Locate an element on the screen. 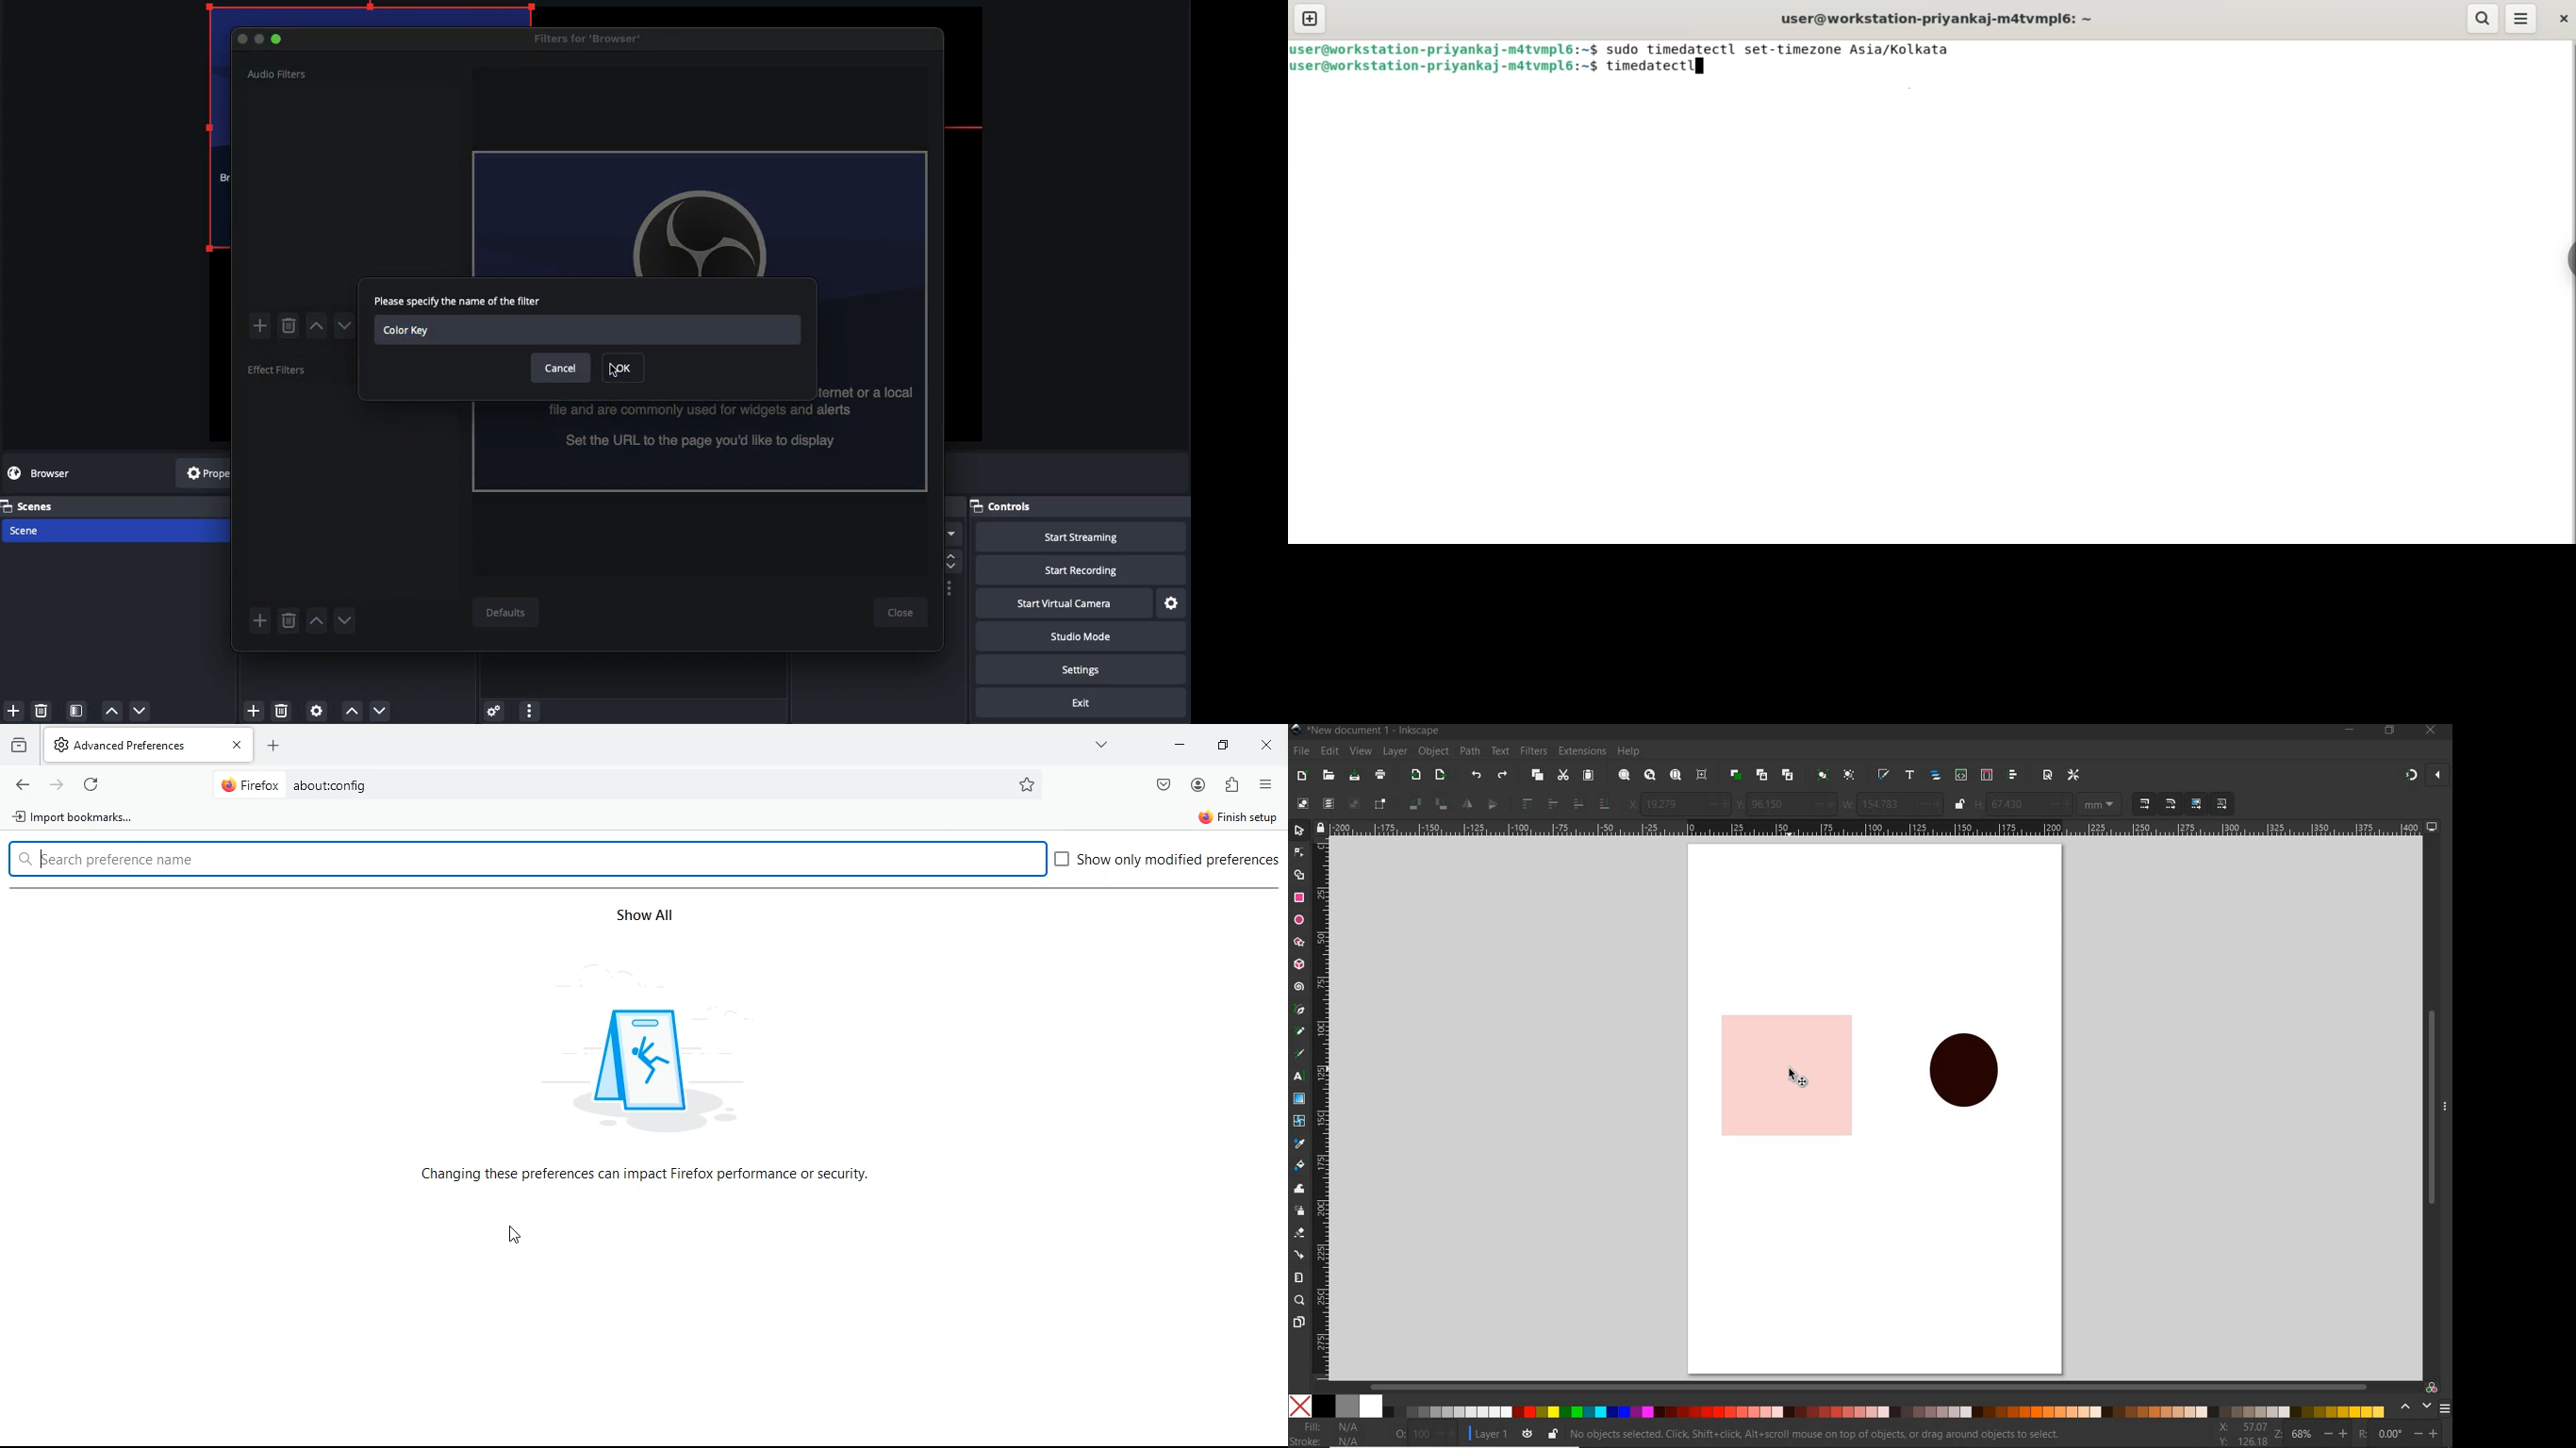 This screenshot has height=1456, width=2576. raise to top is located at coordinates (1529, 802).